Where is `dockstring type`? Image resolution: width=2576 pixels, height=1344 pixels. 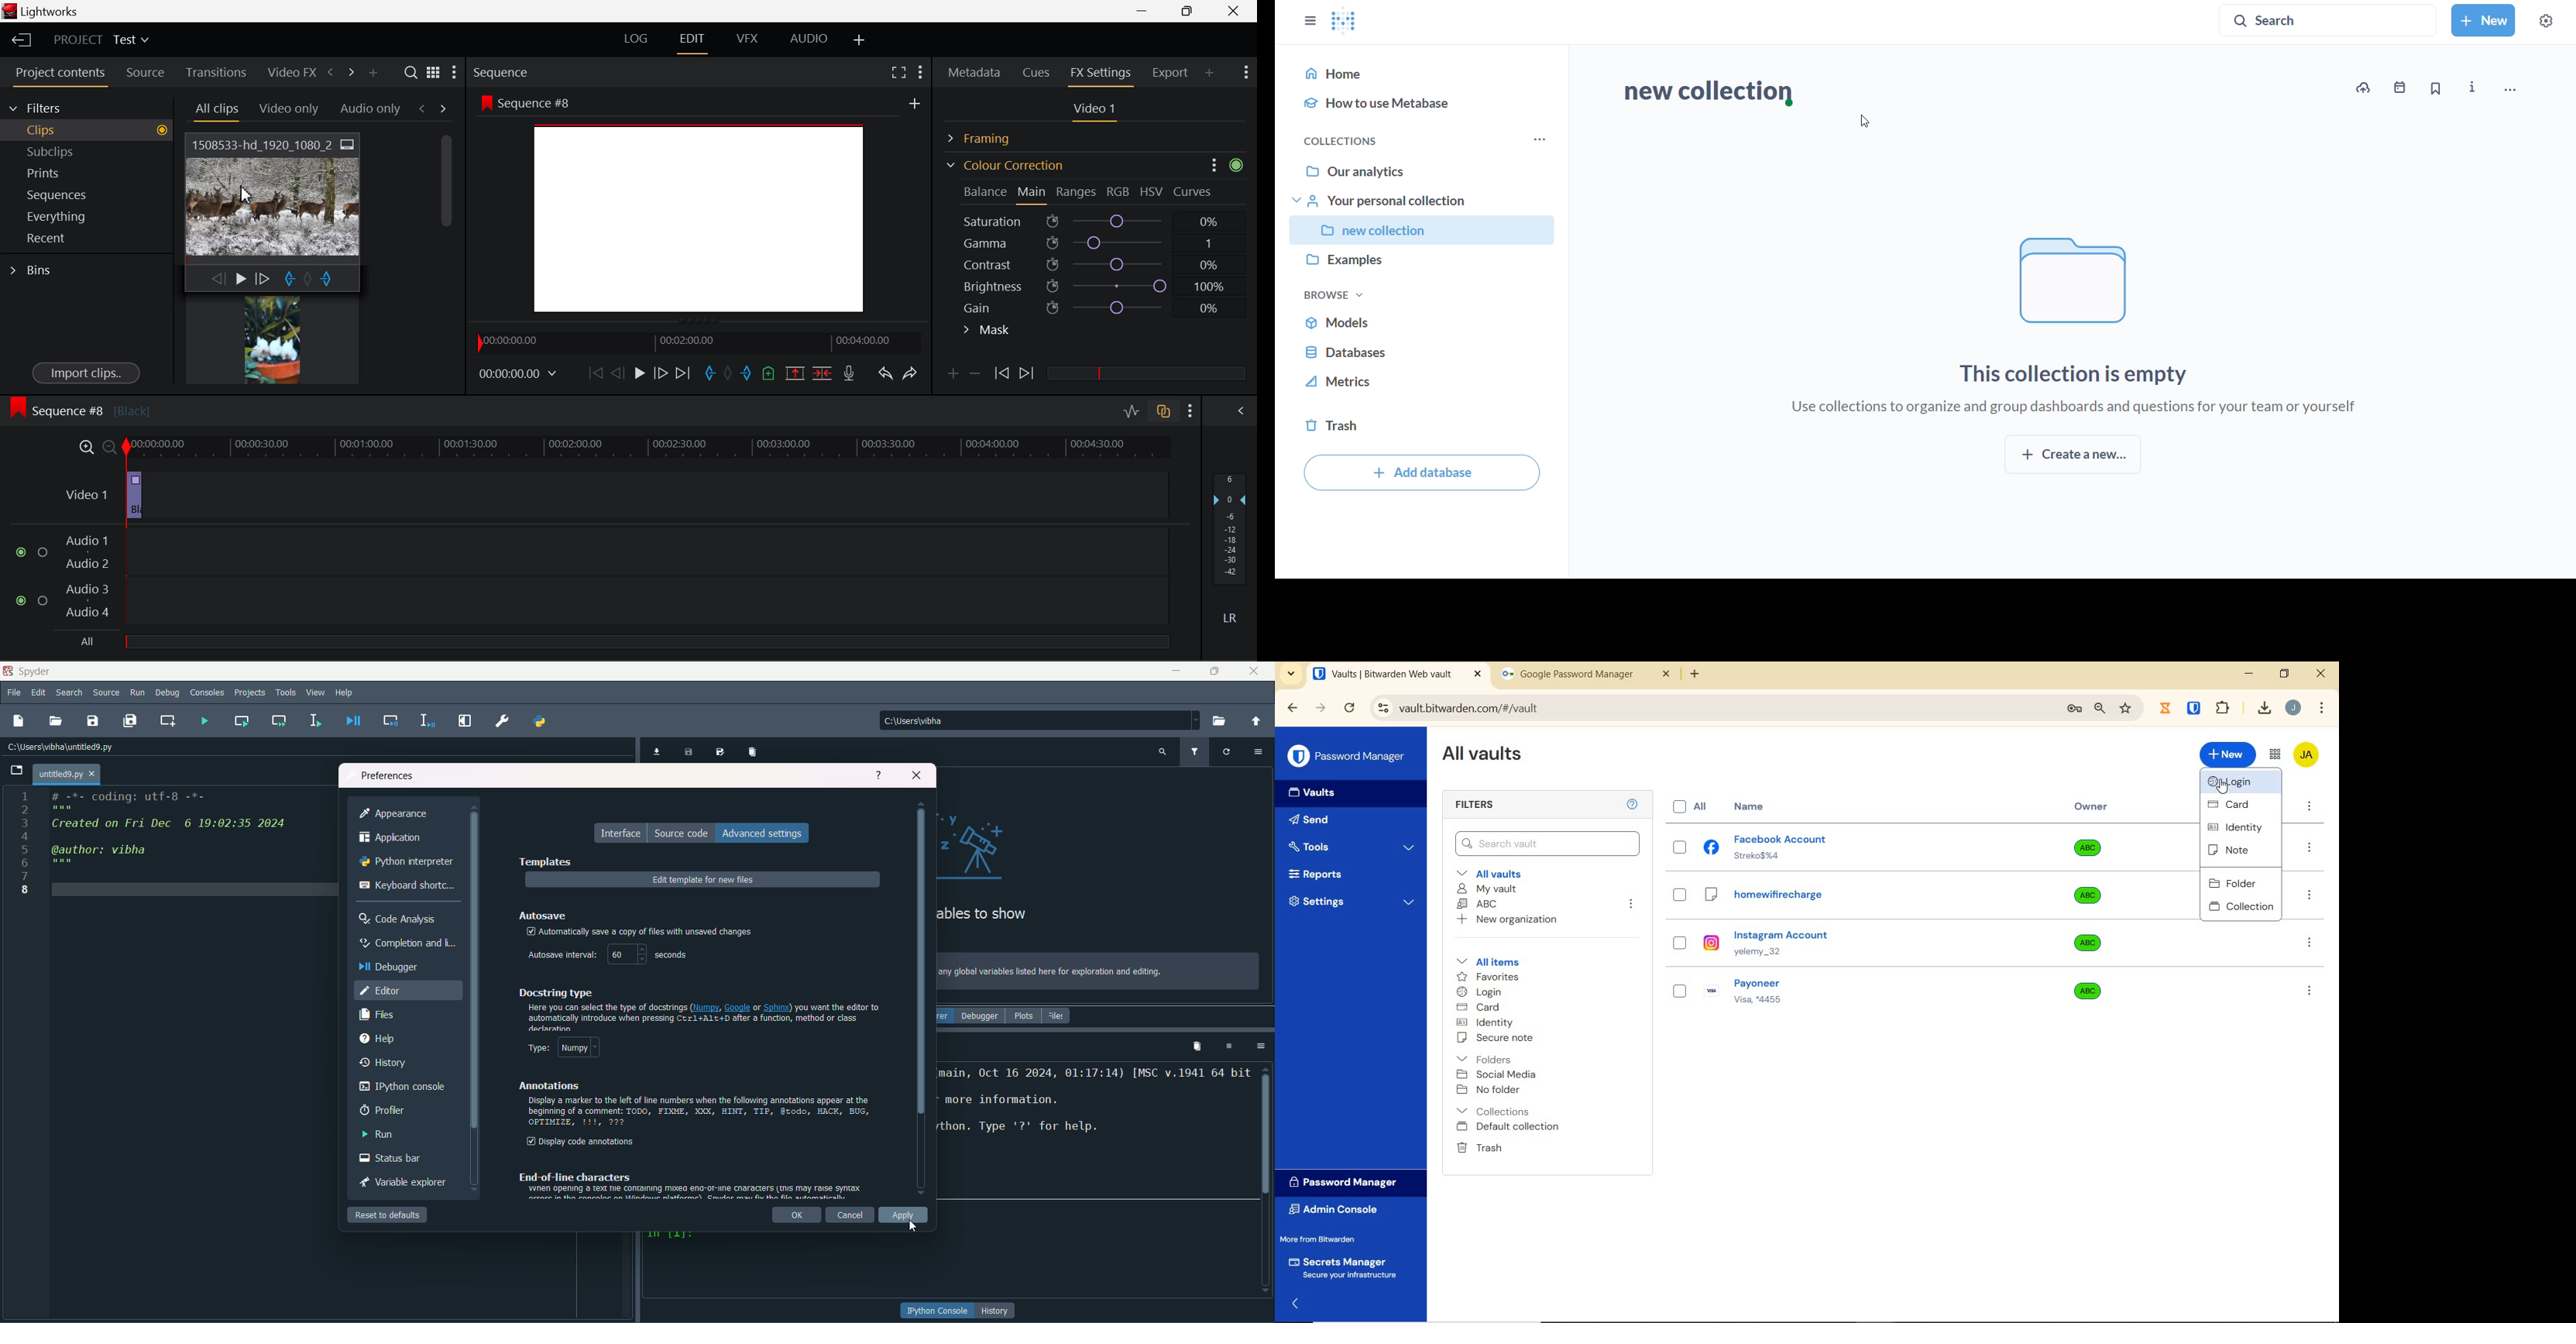
dockstring type is located at coordinates (555, 992).